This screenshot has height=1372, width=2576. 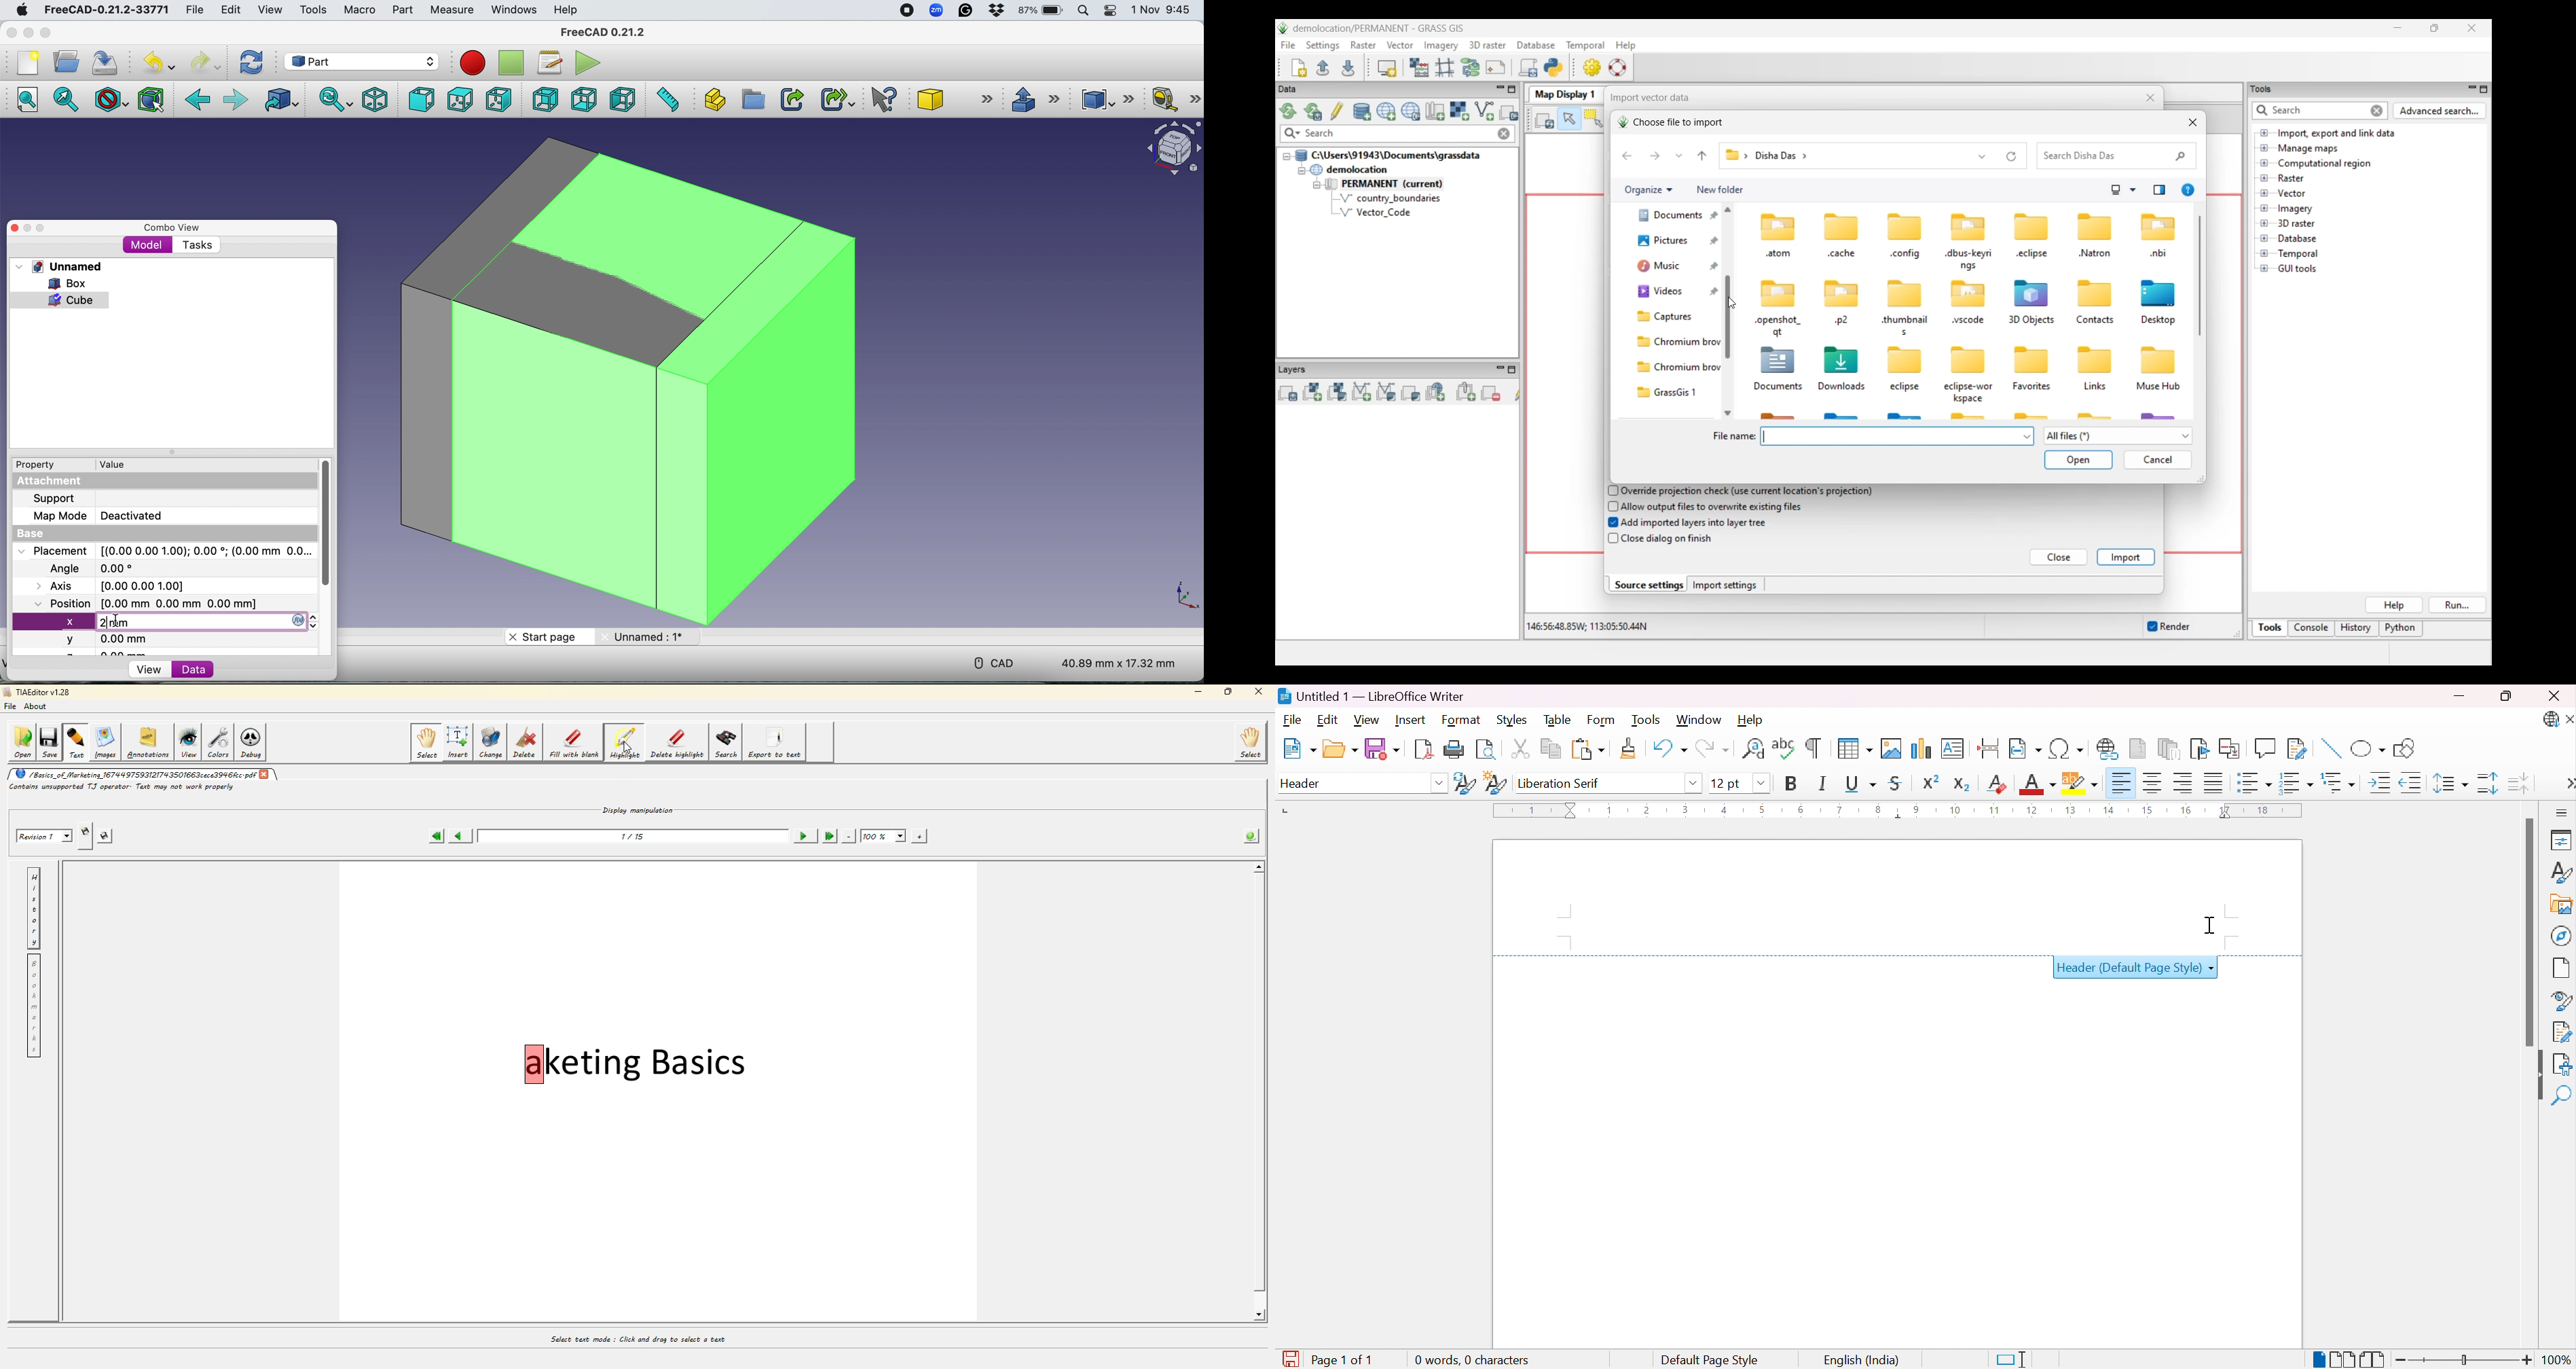 I want to click on Zoom out, so click(x=2402, y=1362).